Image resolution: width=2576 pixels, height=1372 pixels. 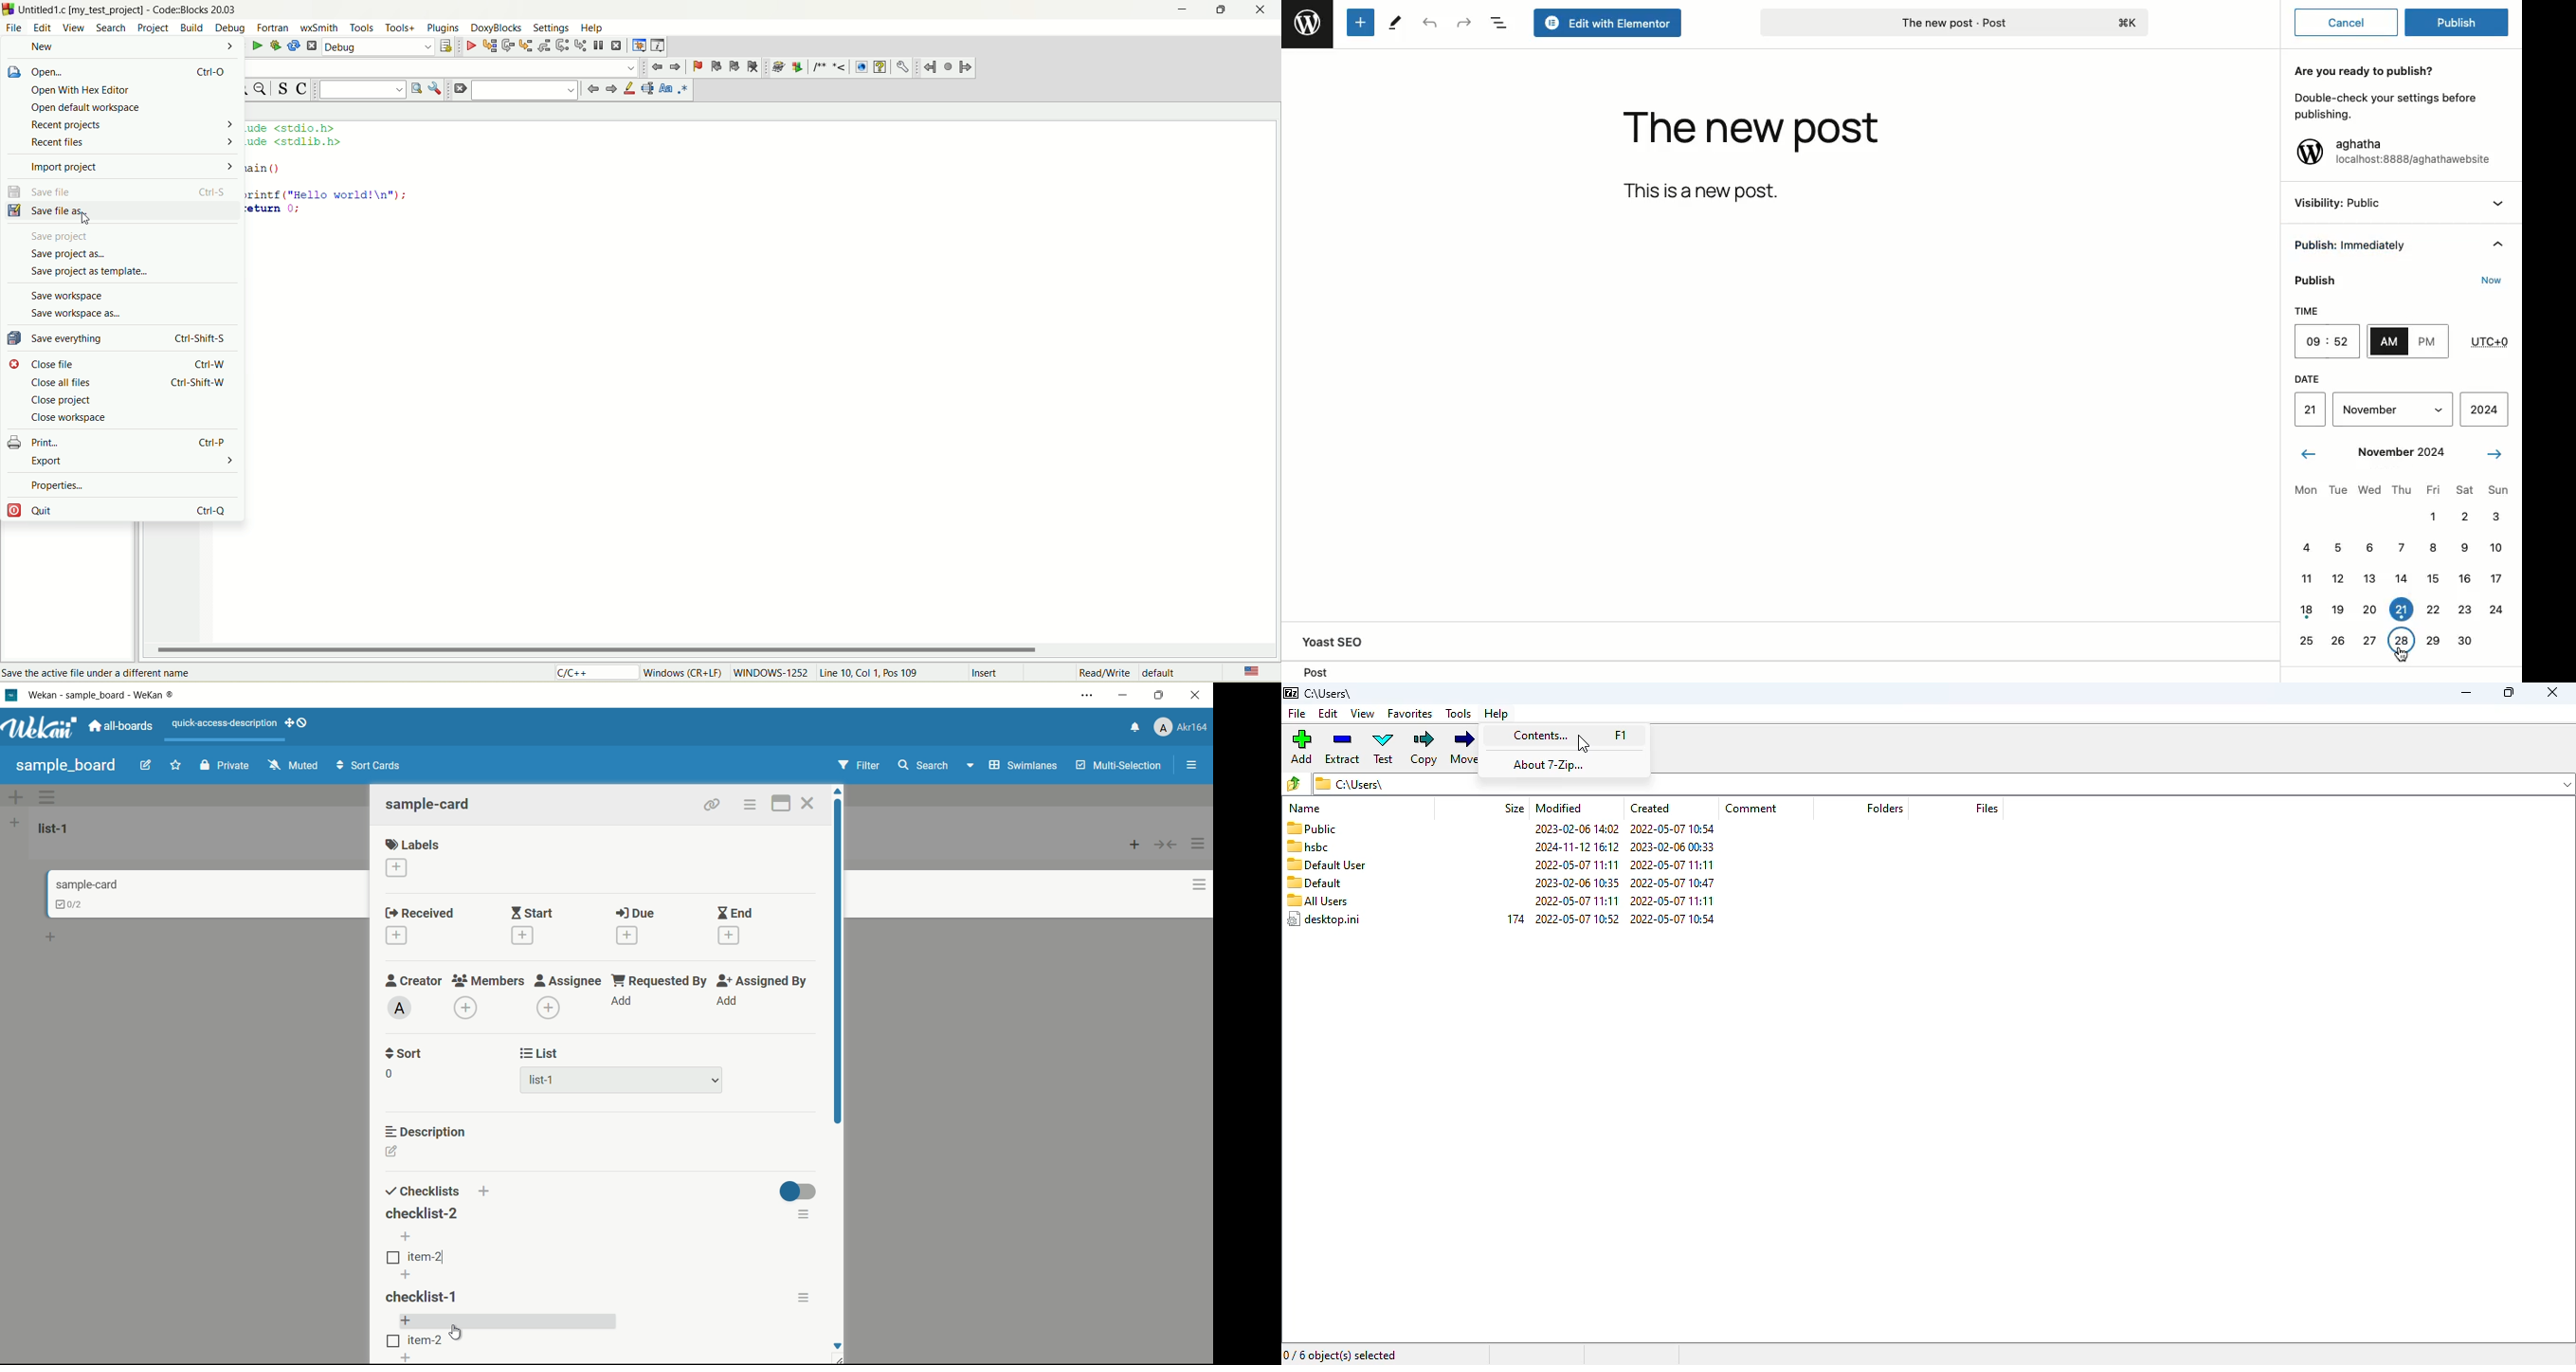 I want to click on checklist actions, so click(x=805, y=1212).